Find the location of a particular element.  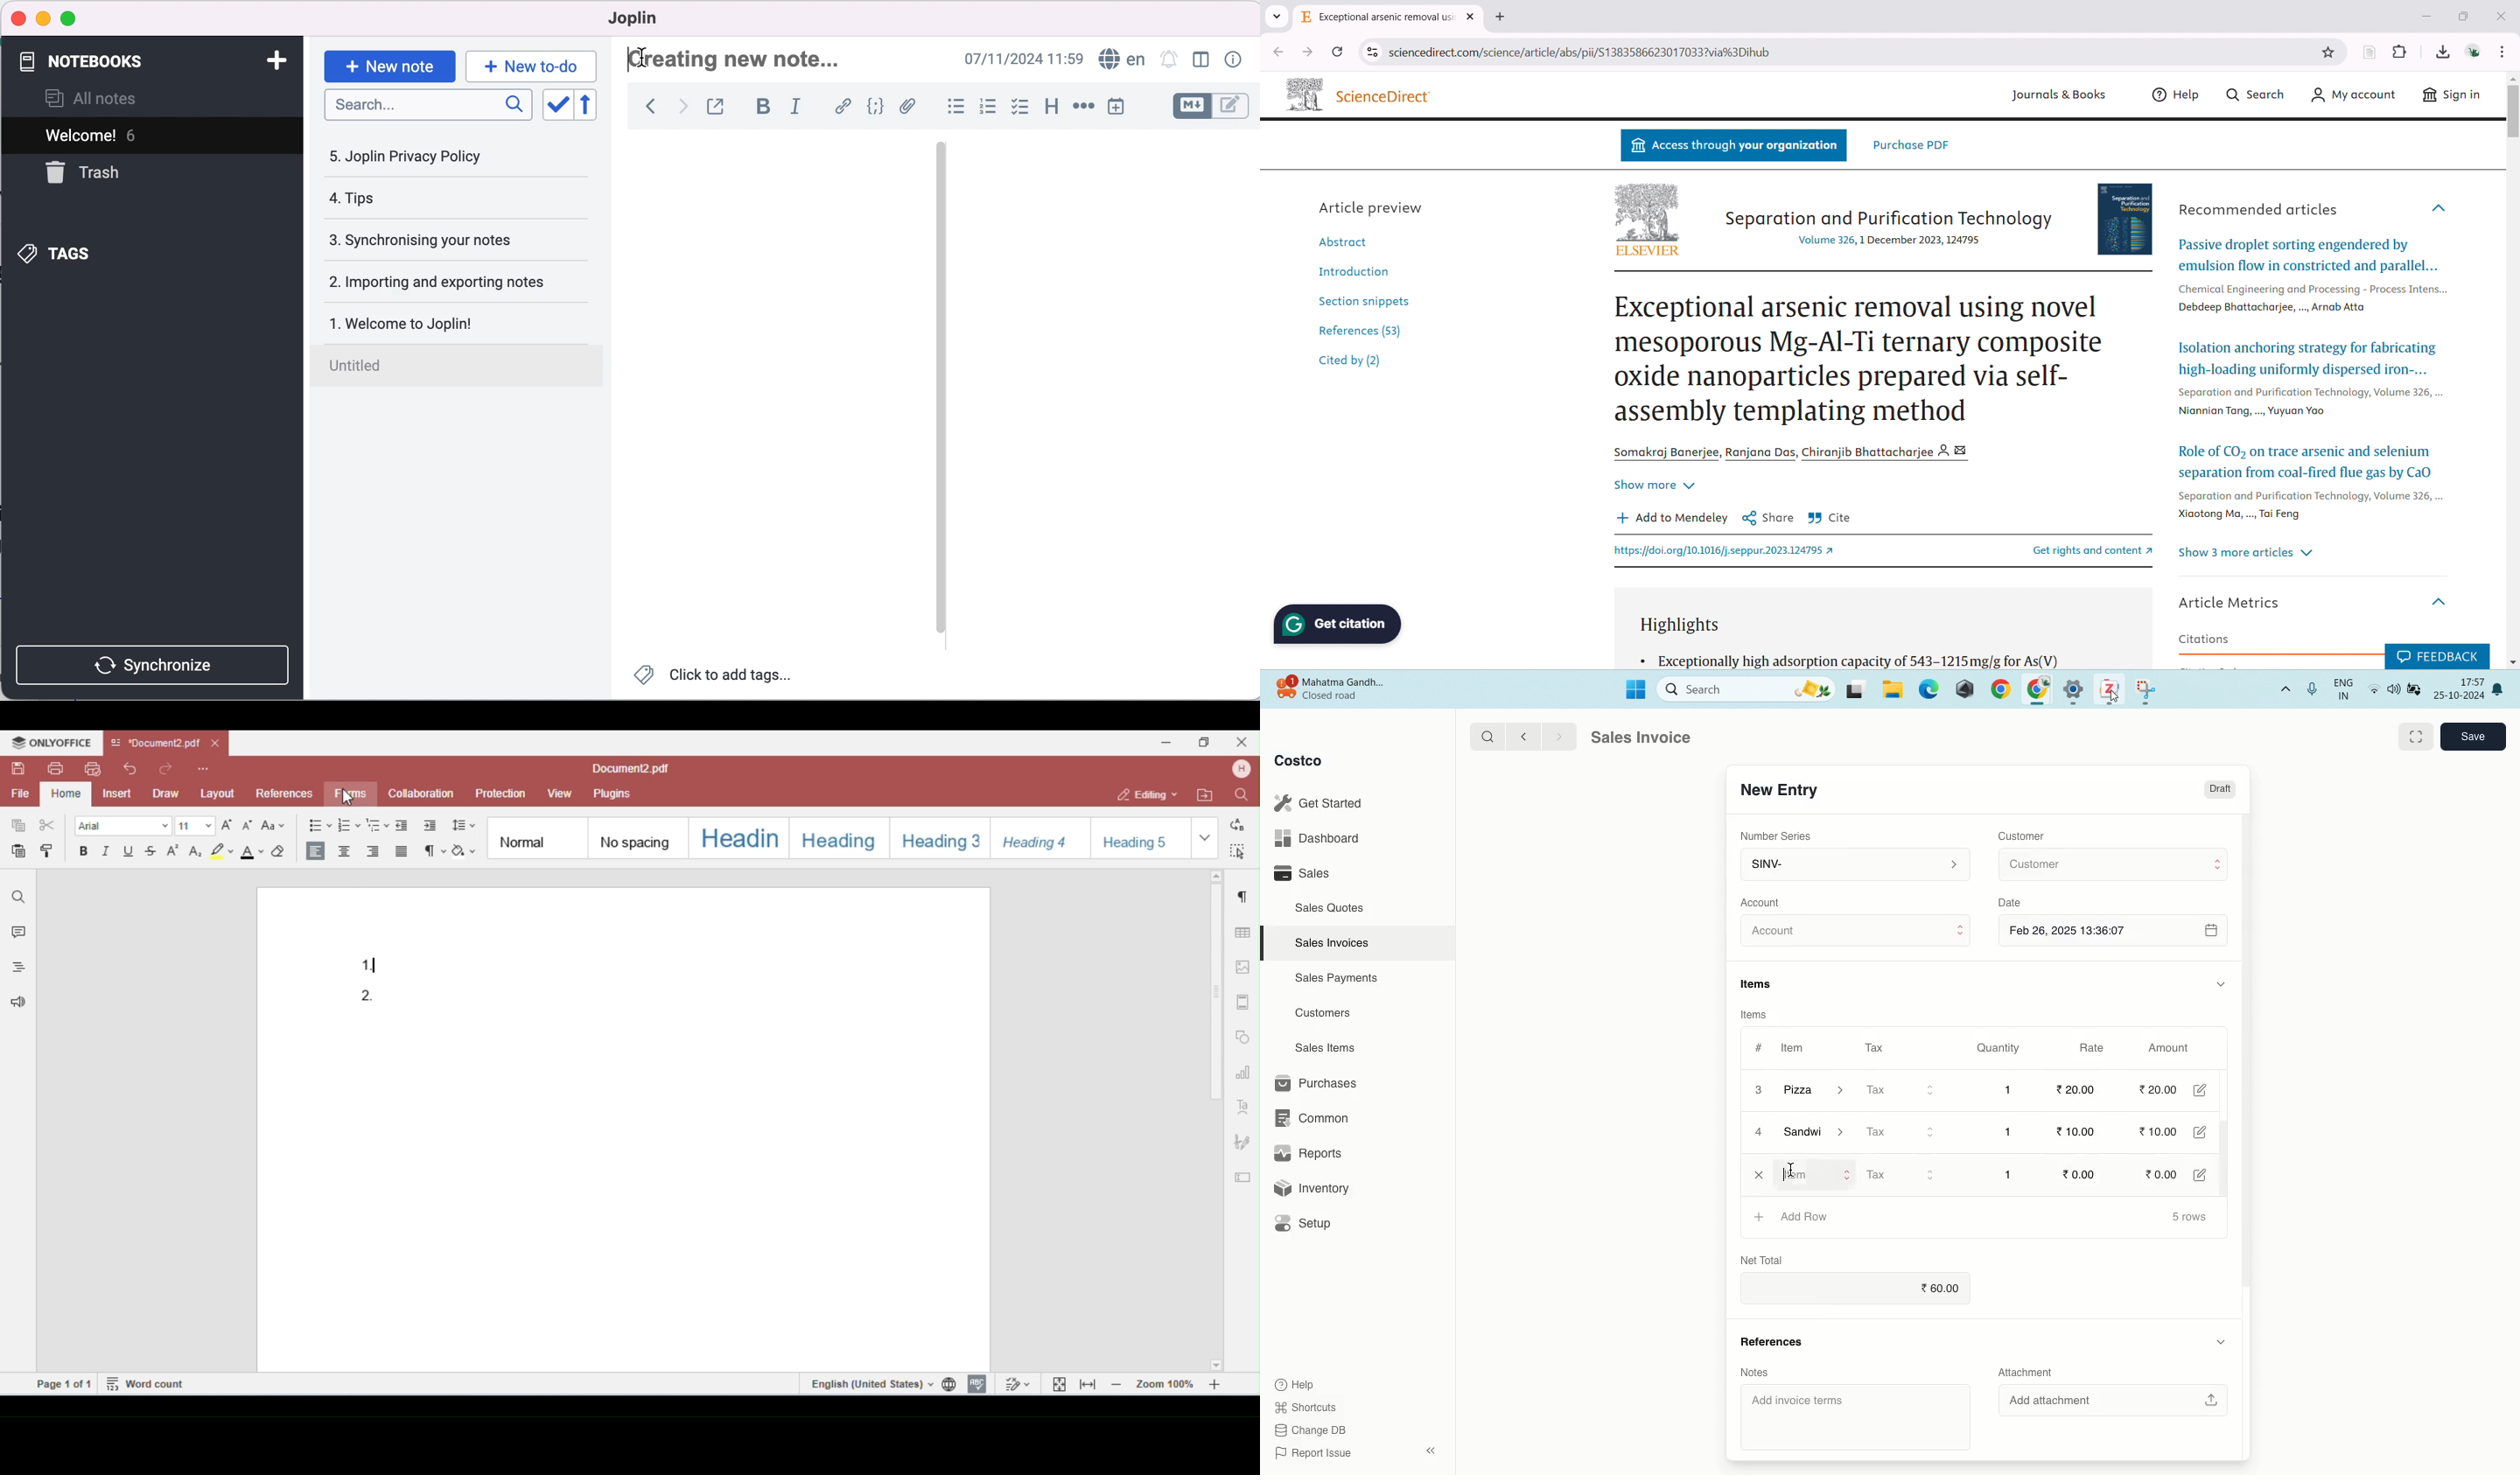

Costco is located at coordinates (1303, 761).